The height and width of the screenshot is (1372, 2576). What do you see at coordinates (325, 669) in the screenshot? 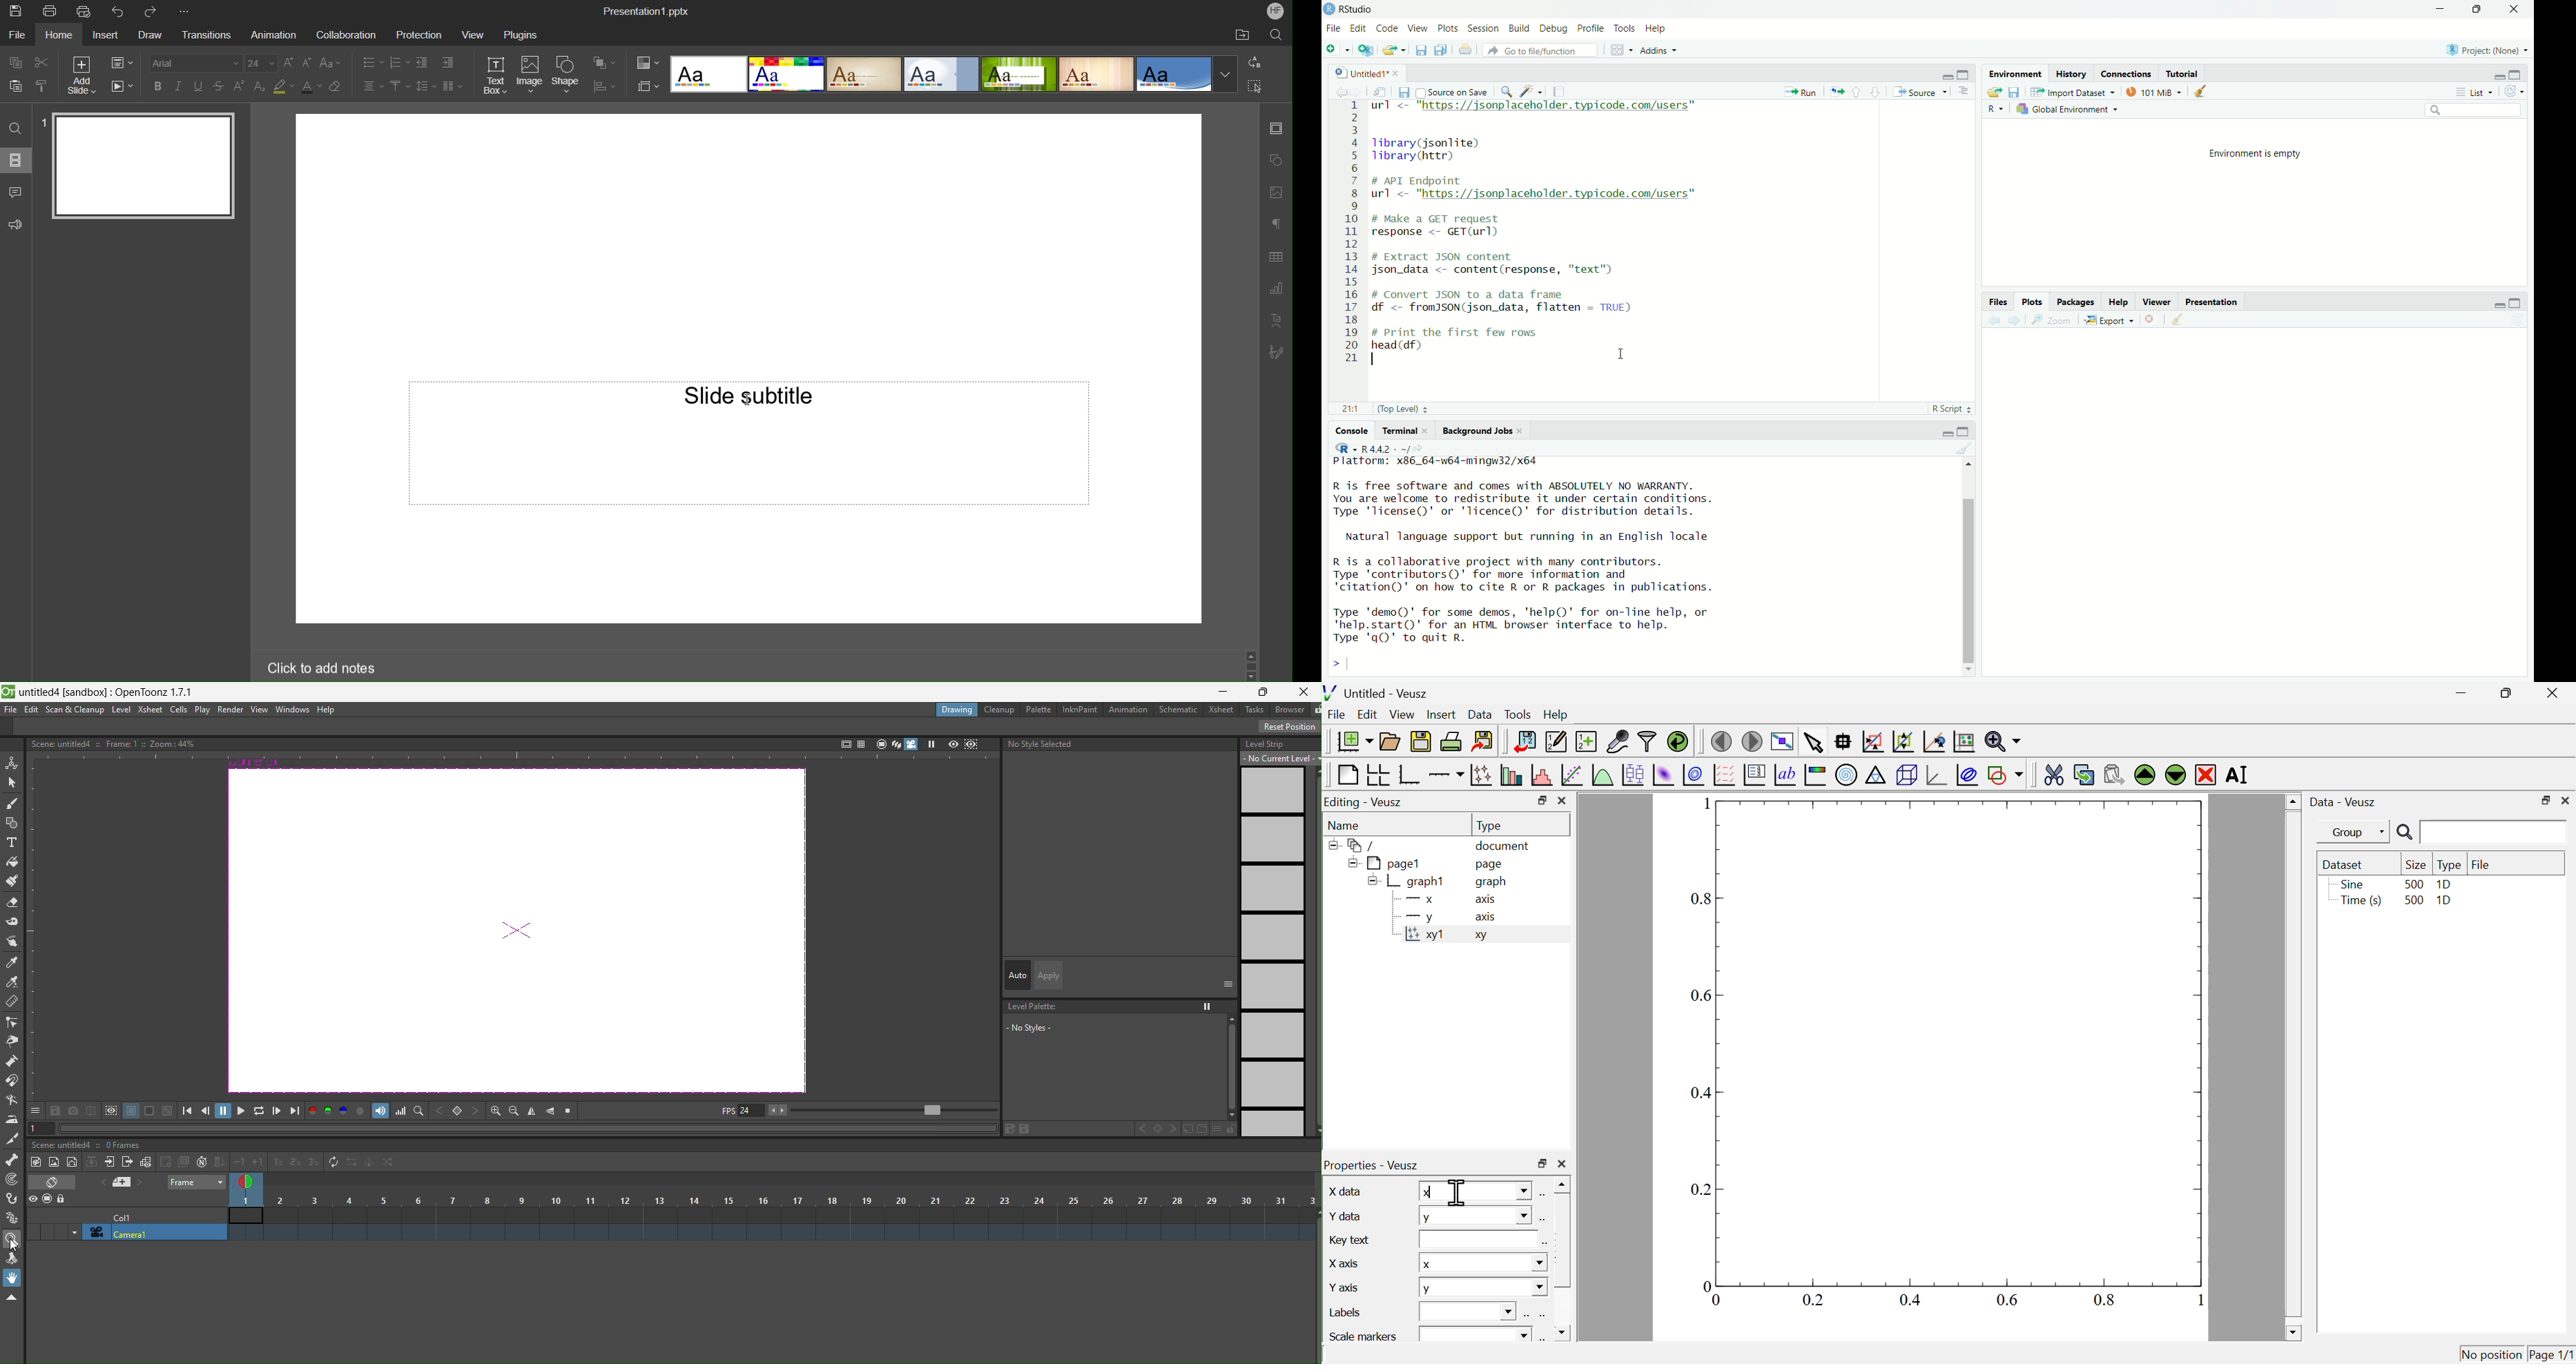
I see `Click to add notes` at bounding box center [325, 669].